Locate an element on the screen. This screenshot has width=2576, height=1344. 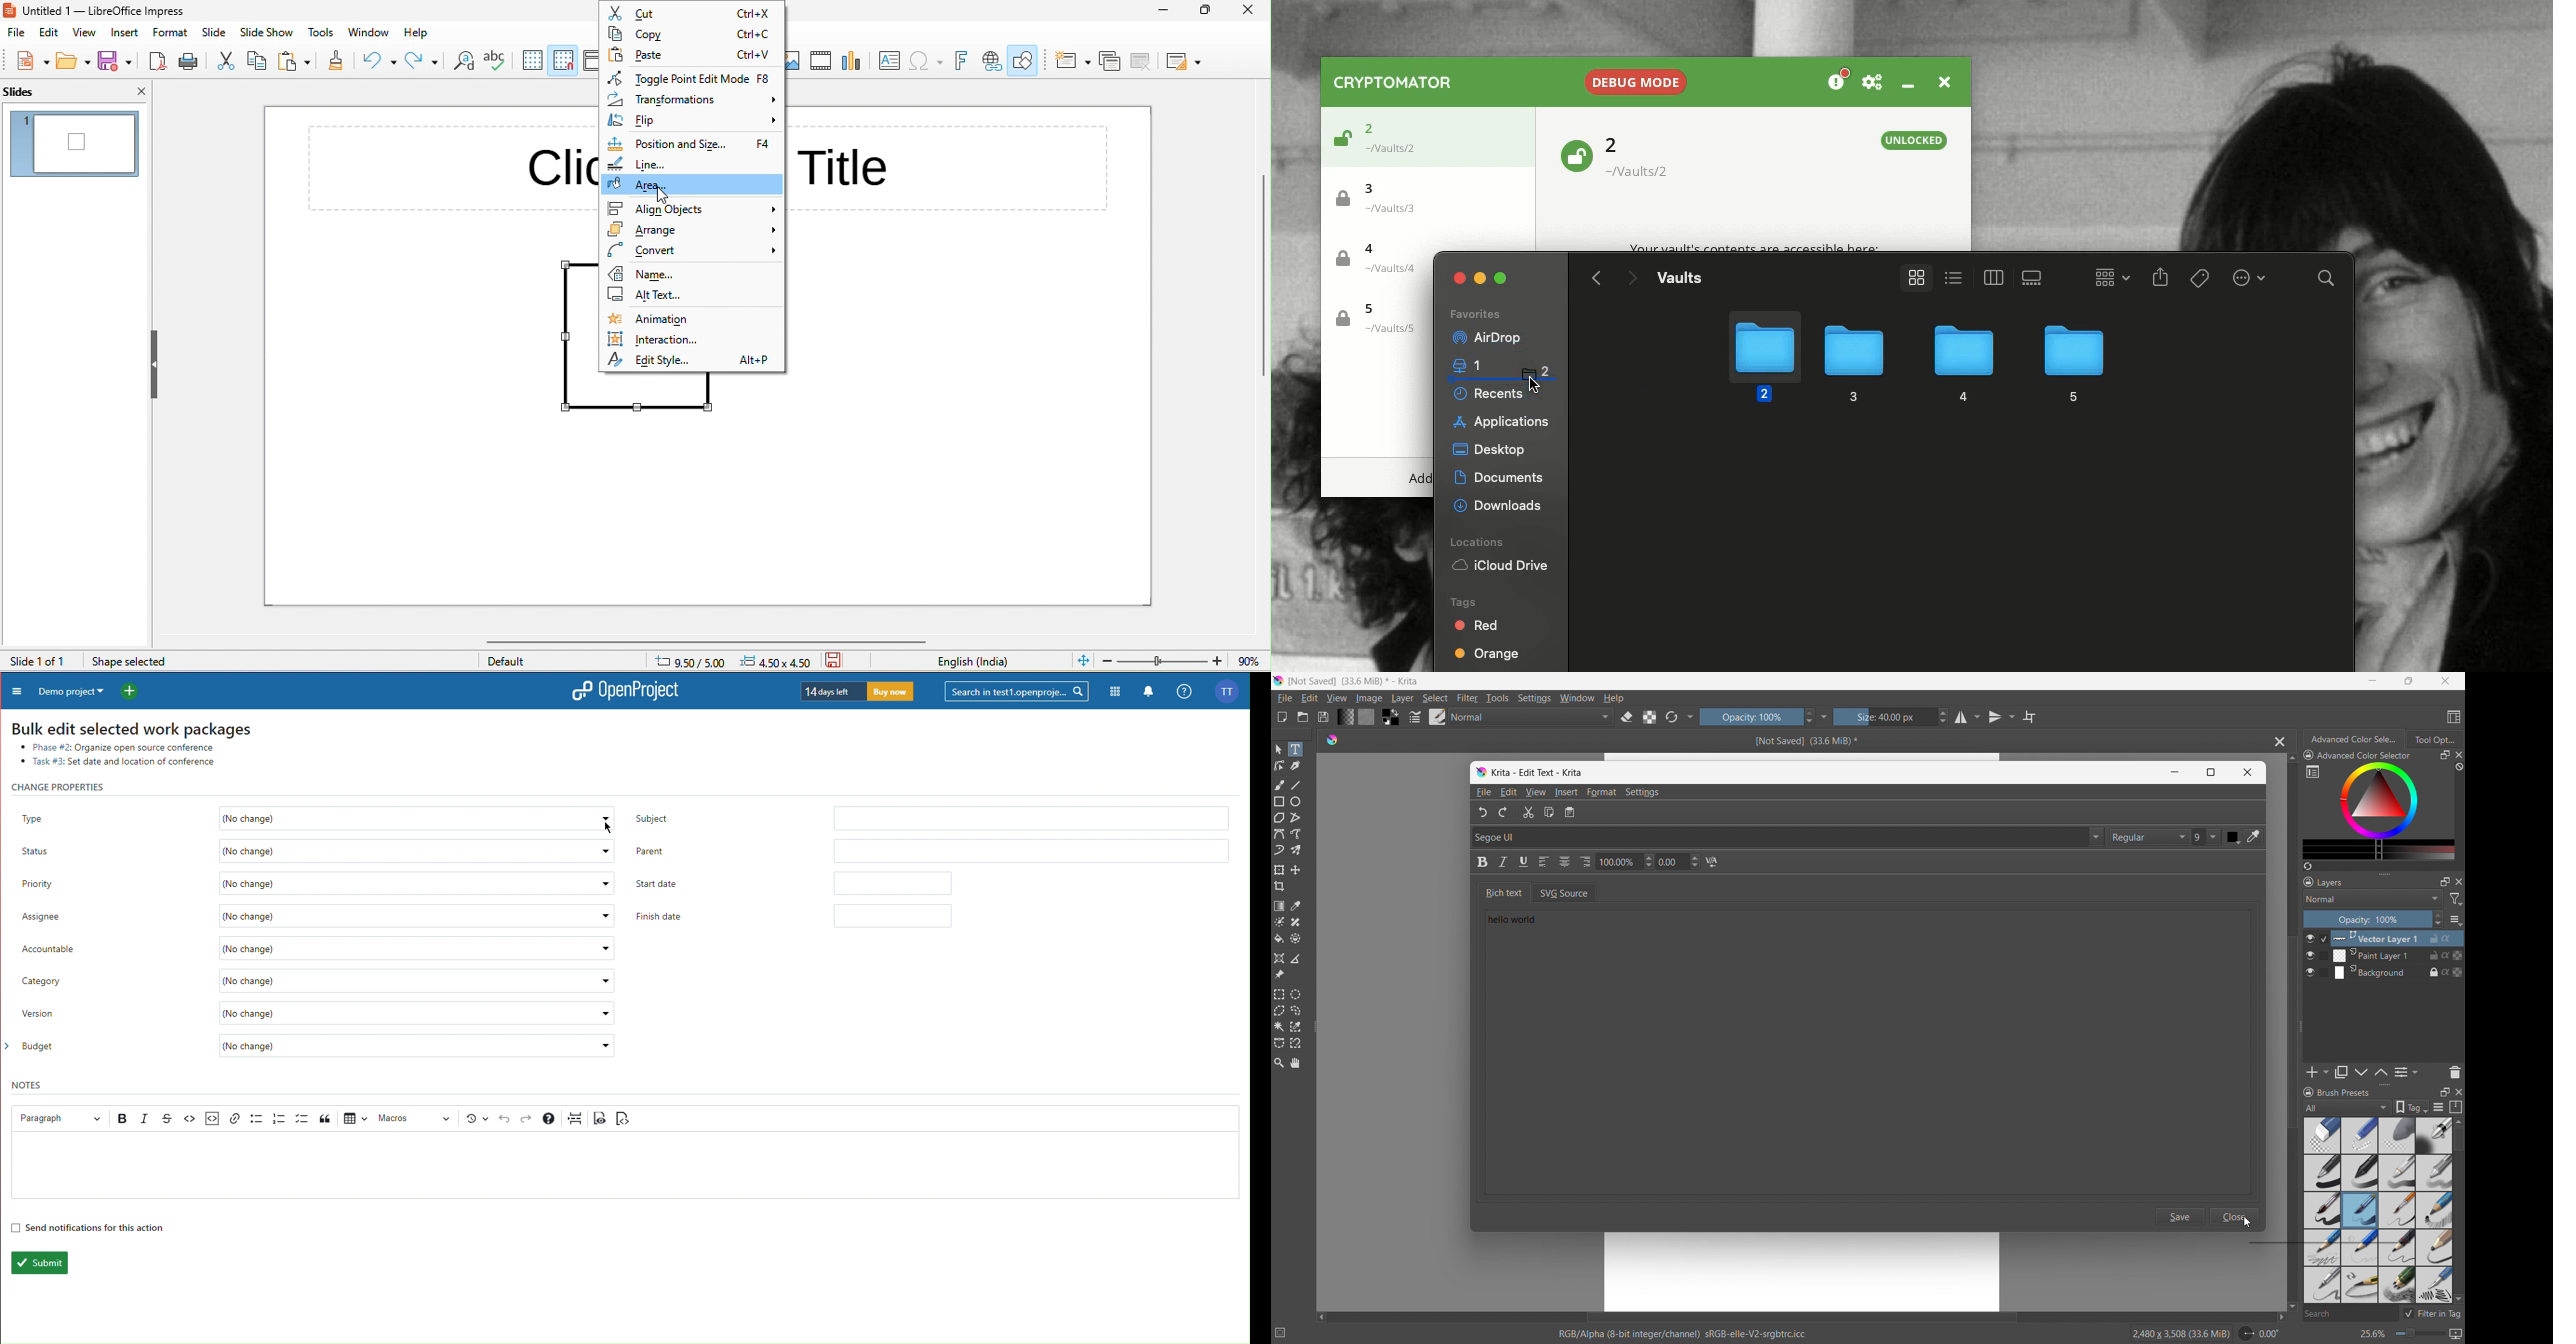
Rich text is located at coordinates (1501, 892).